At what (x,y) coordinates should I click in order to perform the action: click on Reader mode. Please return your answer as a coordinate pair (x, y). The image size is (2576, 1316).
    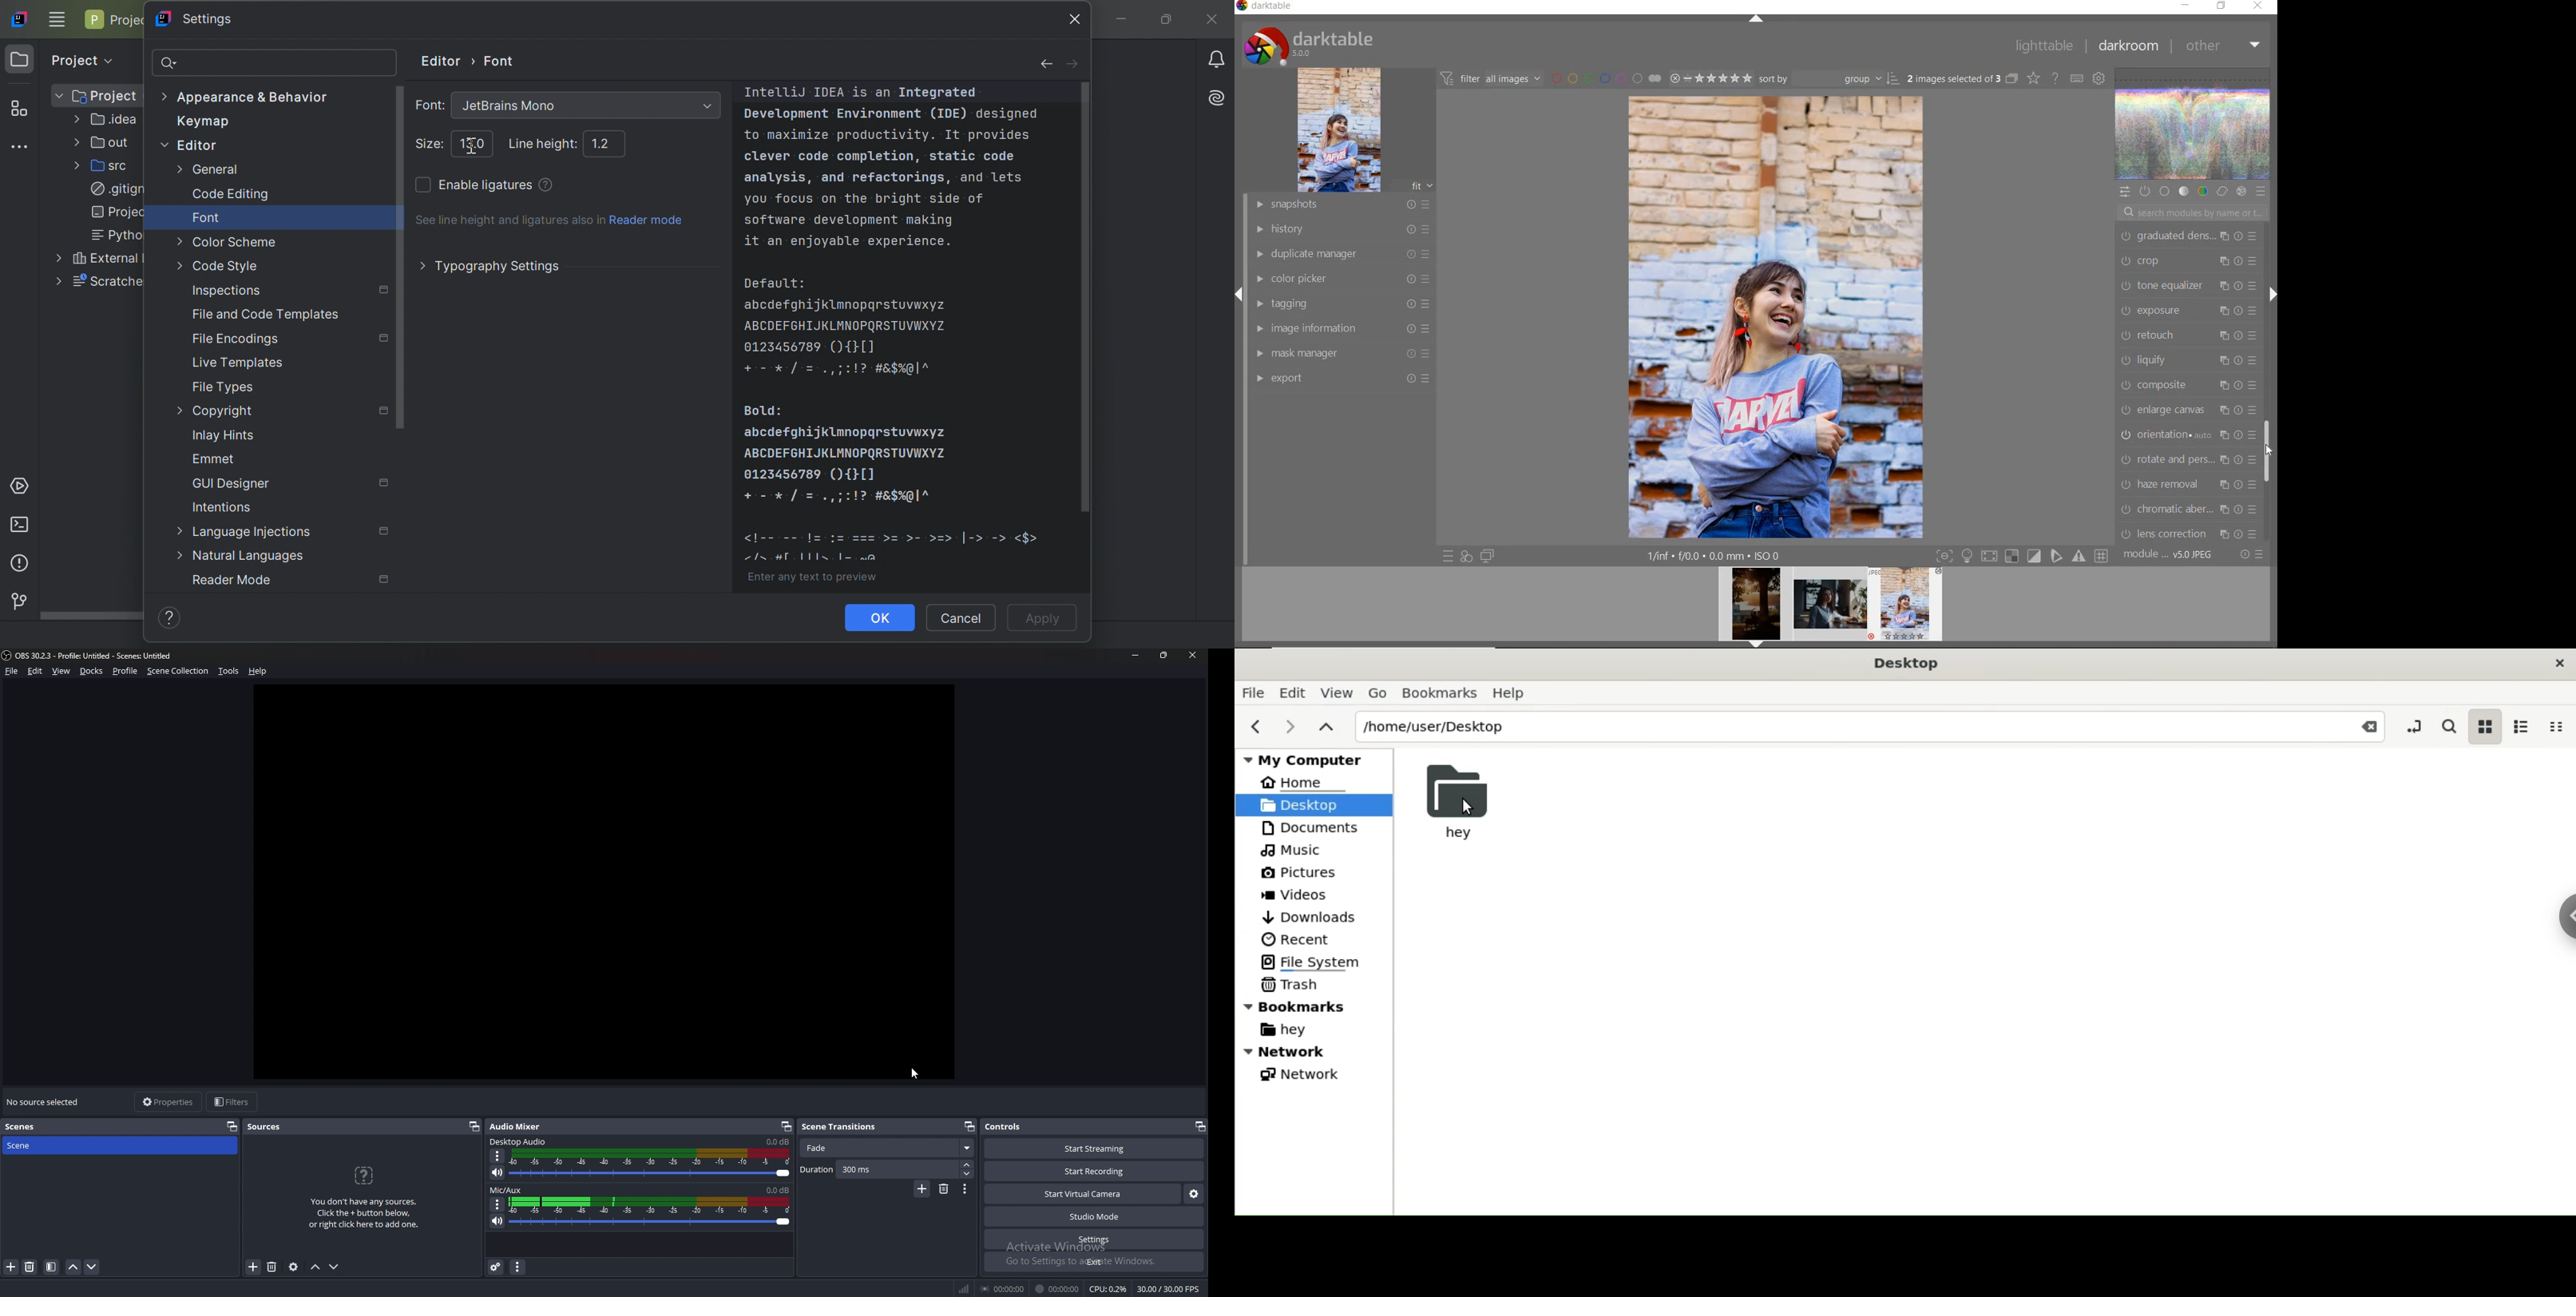
    Looking at the image, I should click on (232, 580).